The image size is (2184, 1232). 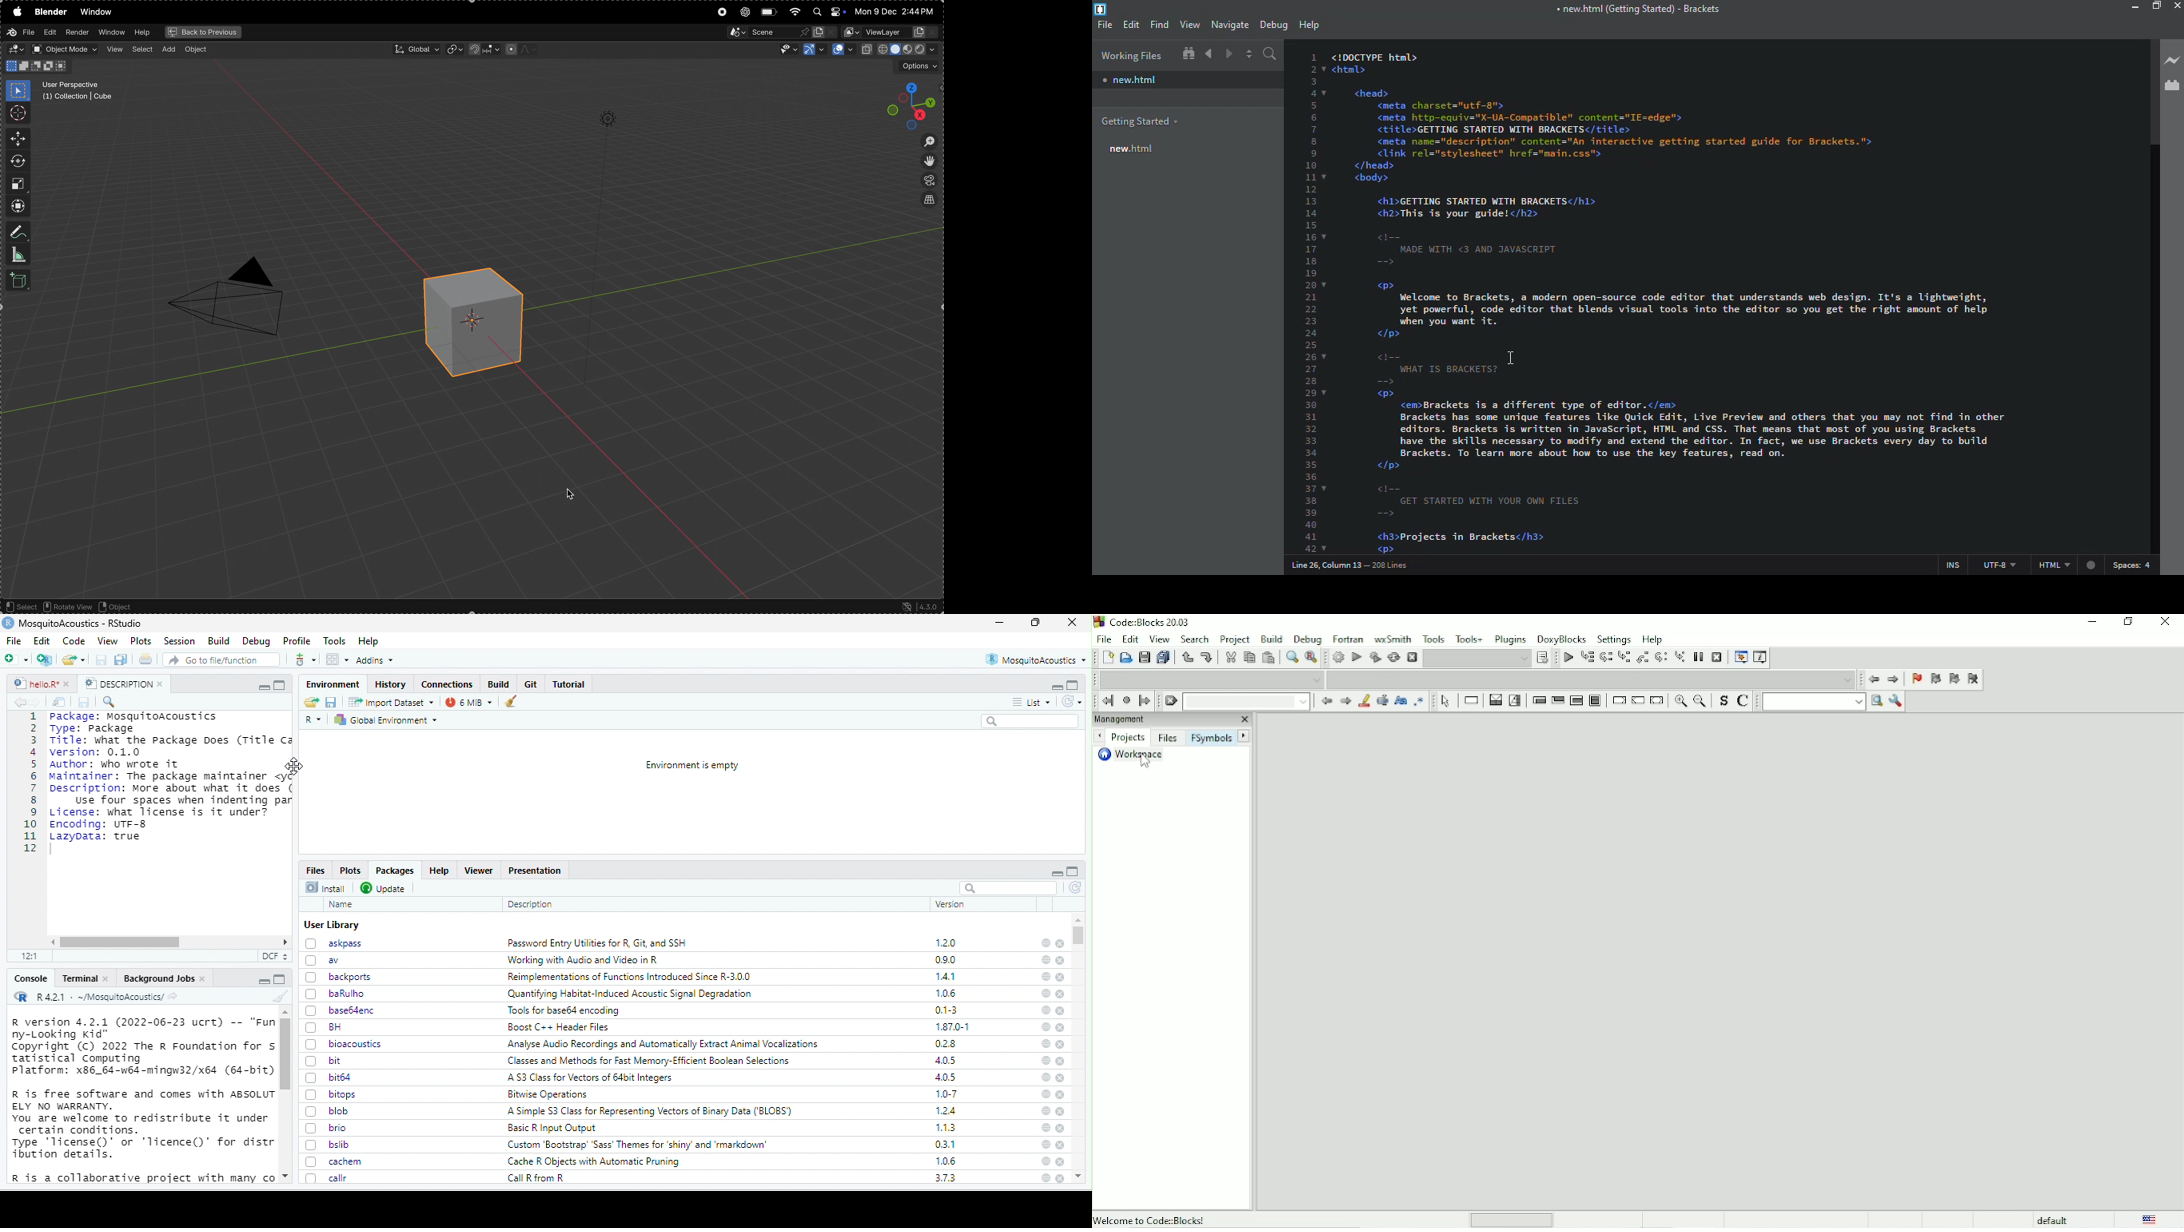 I want to click on Profile, so click(x=297, y=640).